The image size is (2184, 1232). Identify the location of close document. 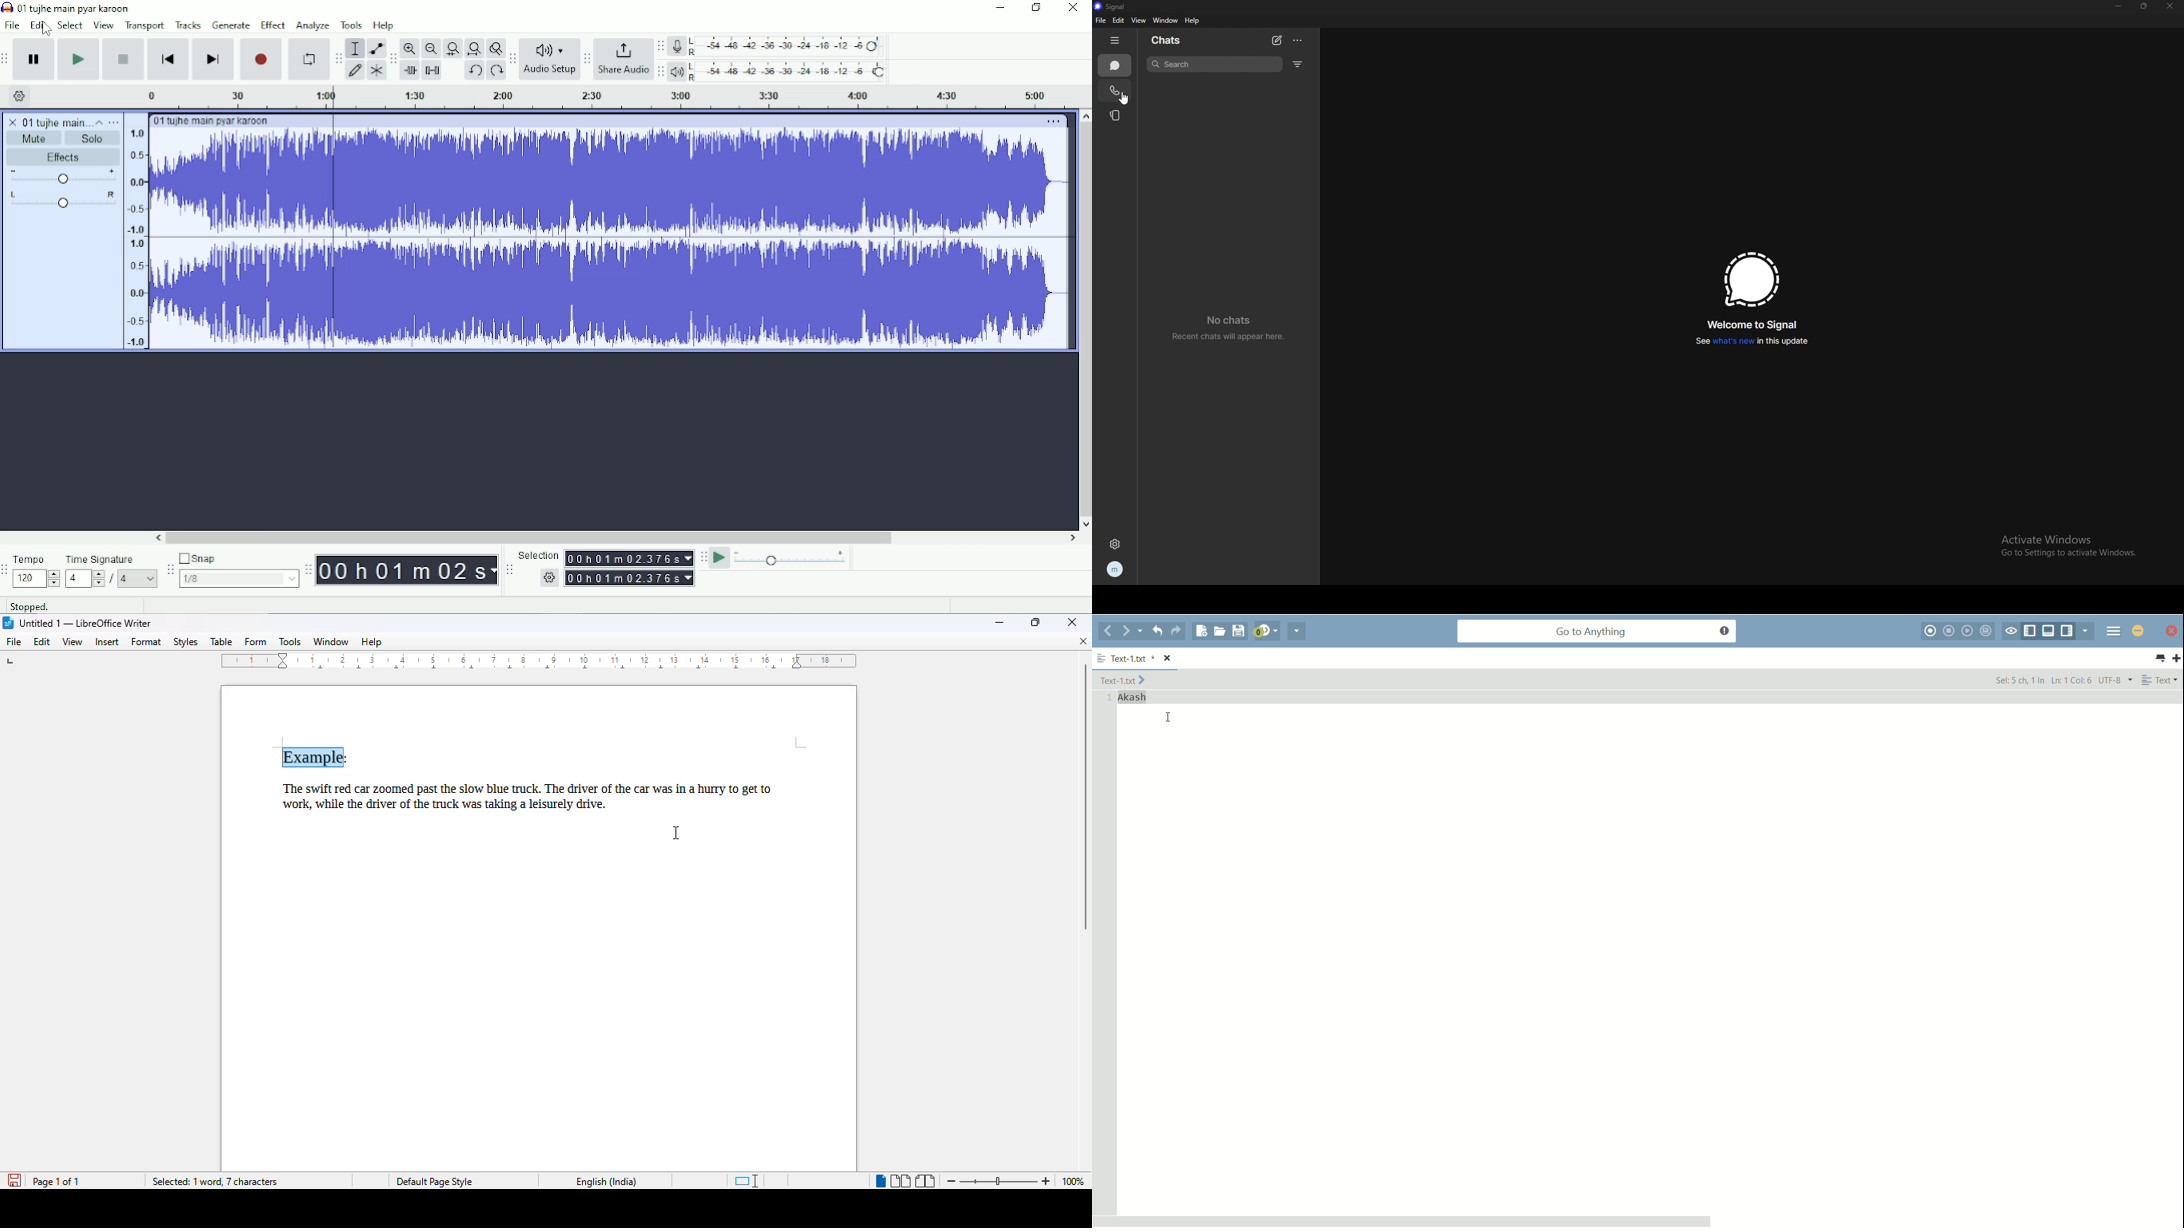
(1084, 641).